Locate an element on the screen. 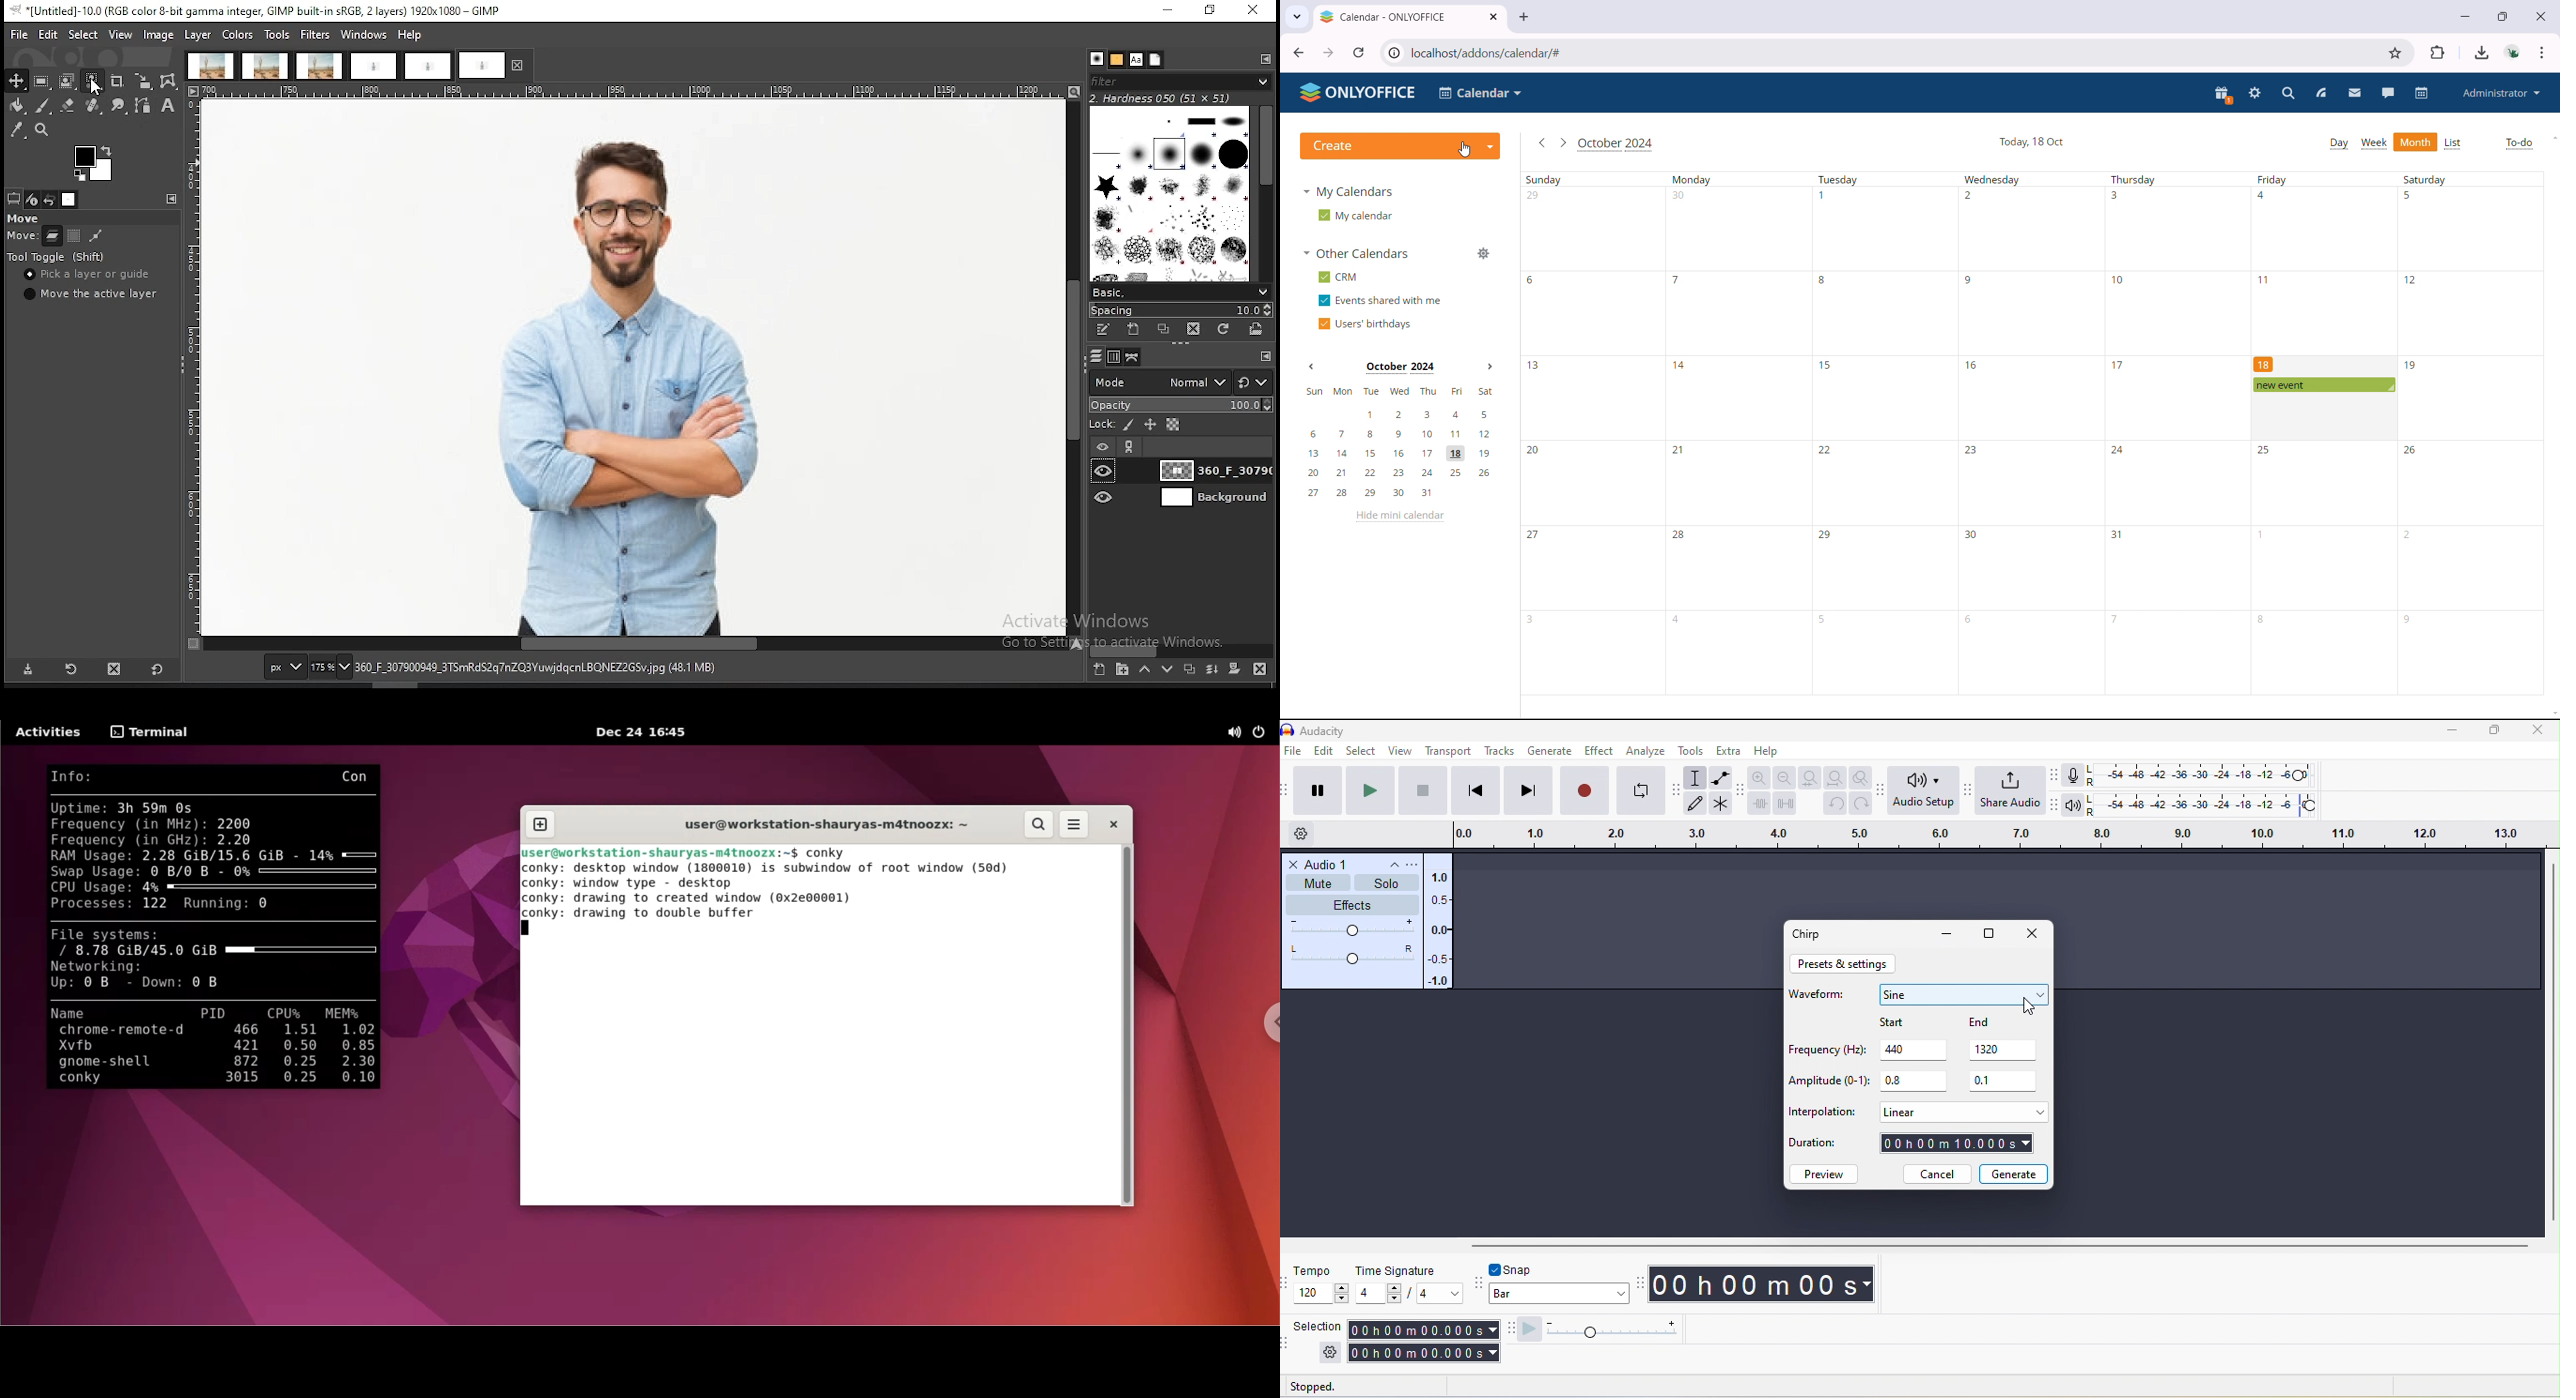  filter brushes is located at coordinates (1180, 82).